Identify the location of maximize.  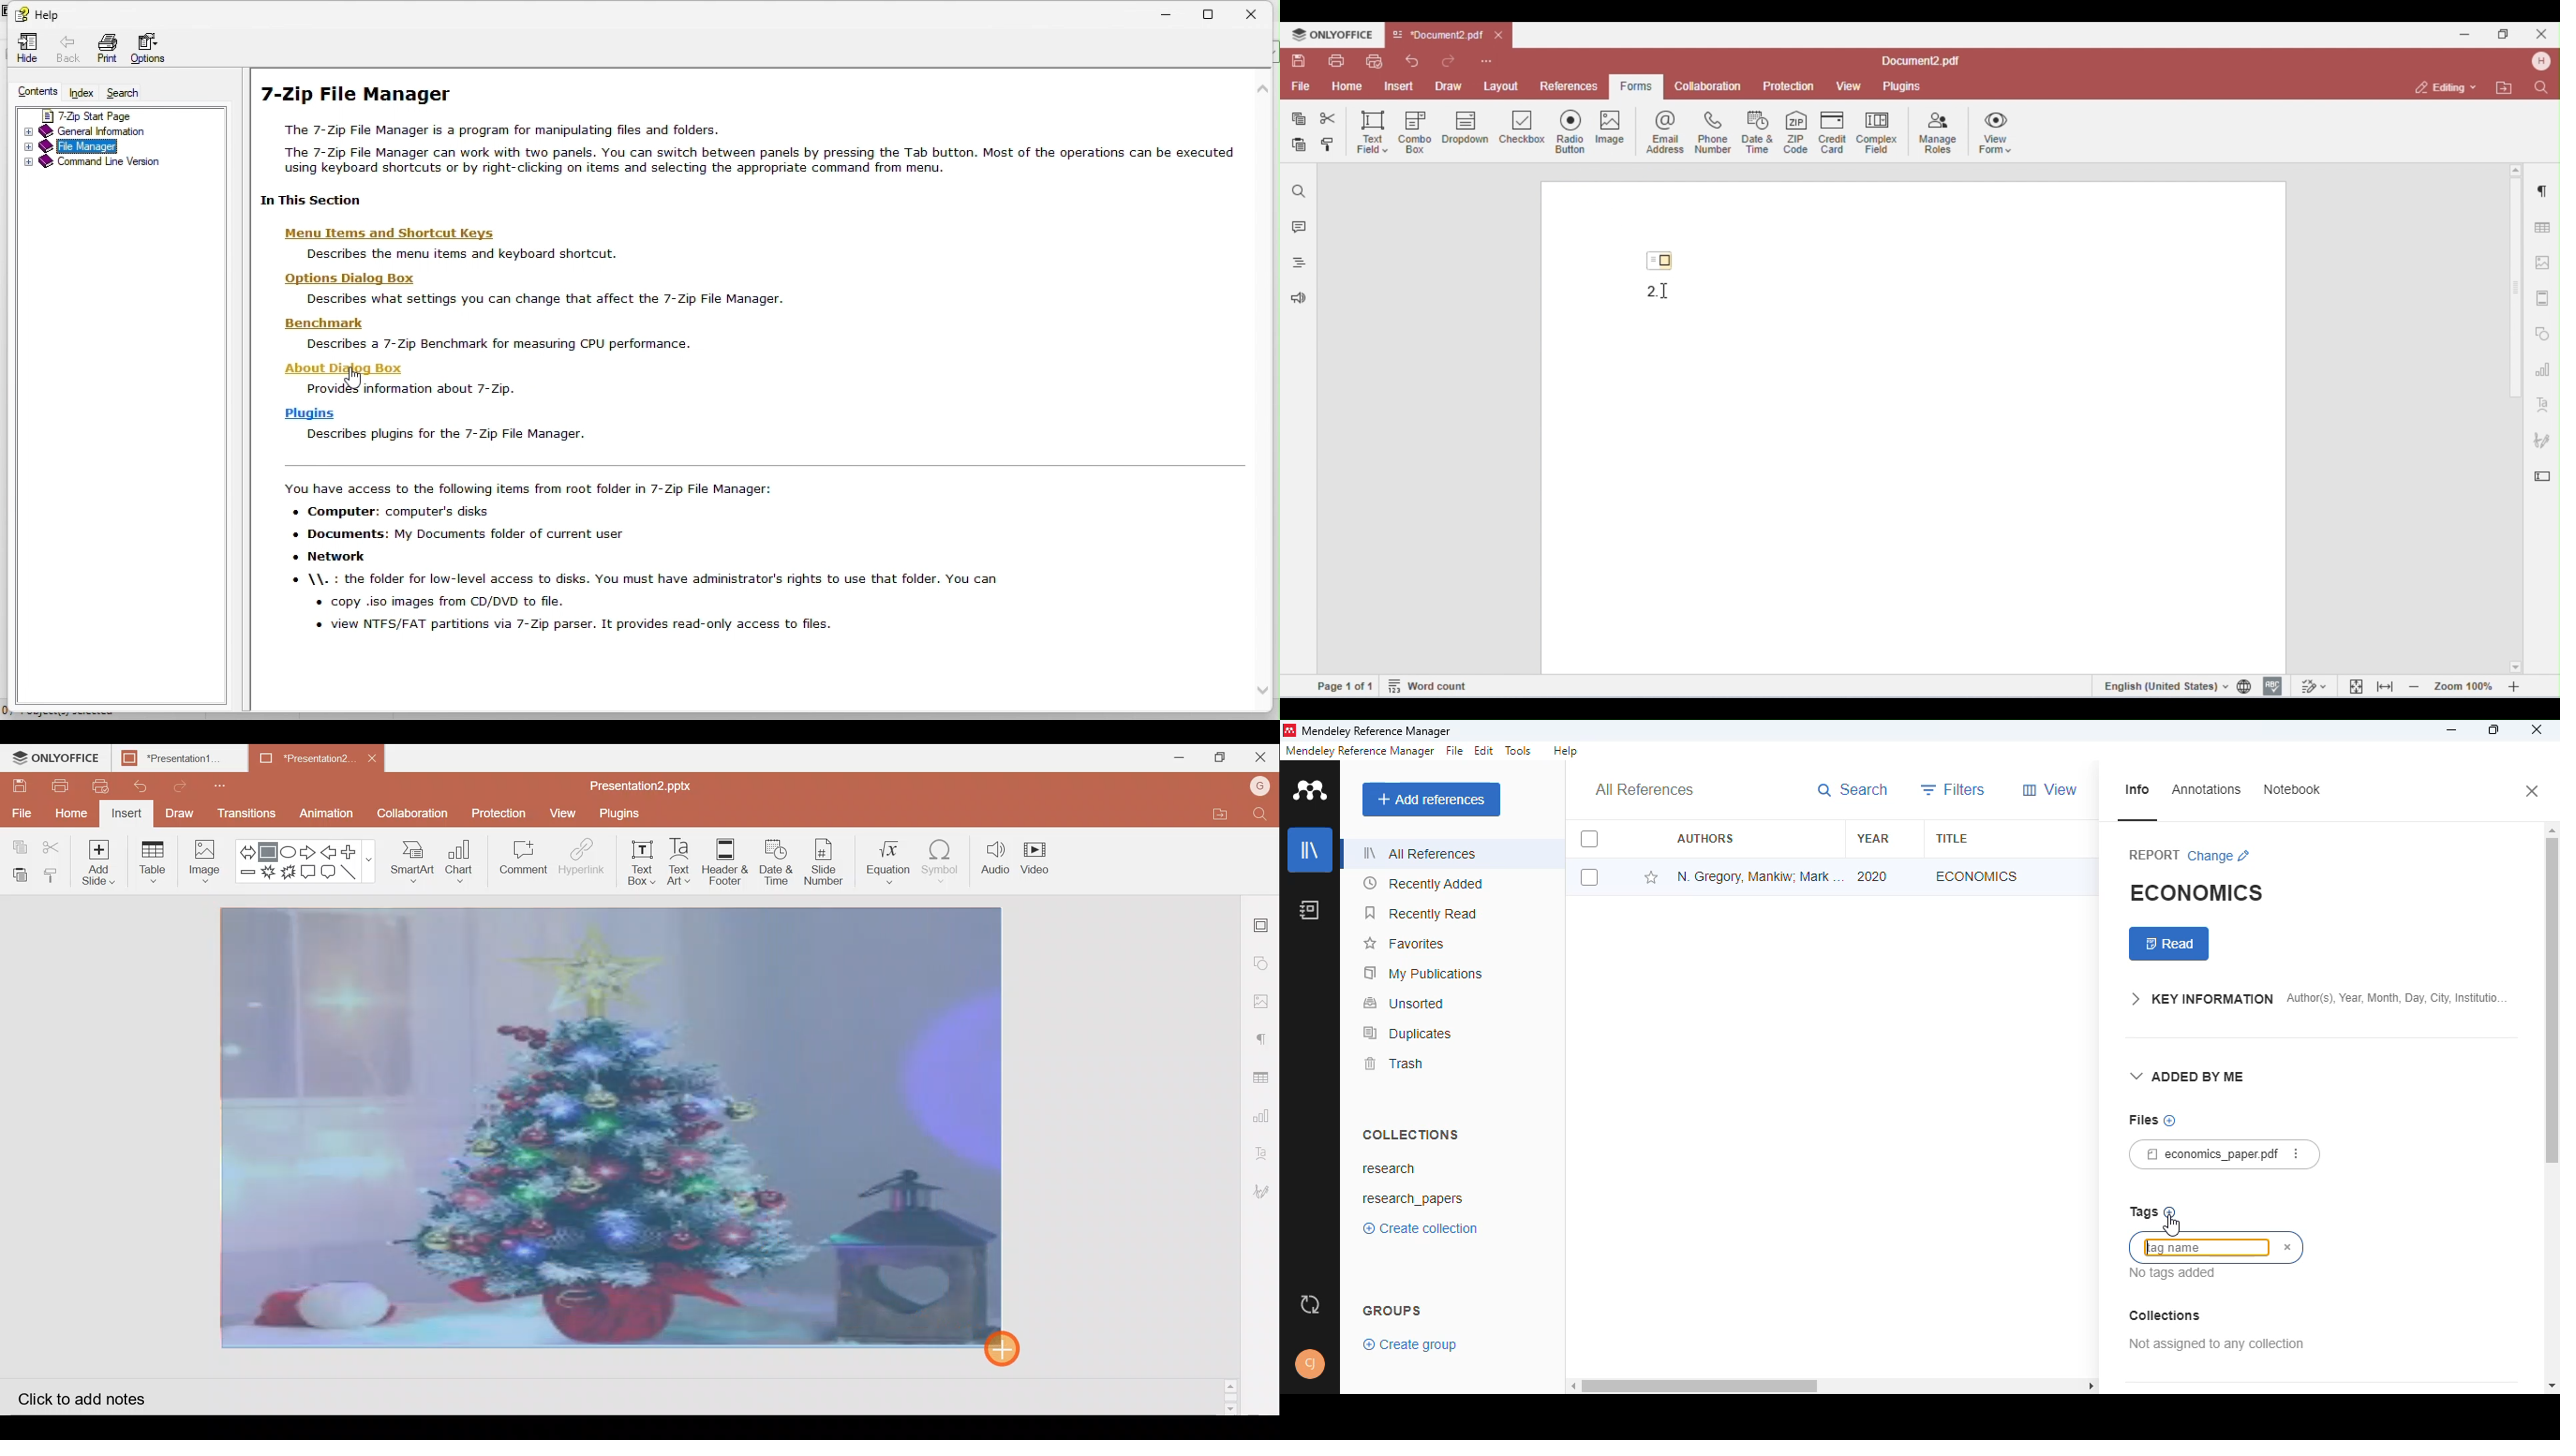
(2493, 729).